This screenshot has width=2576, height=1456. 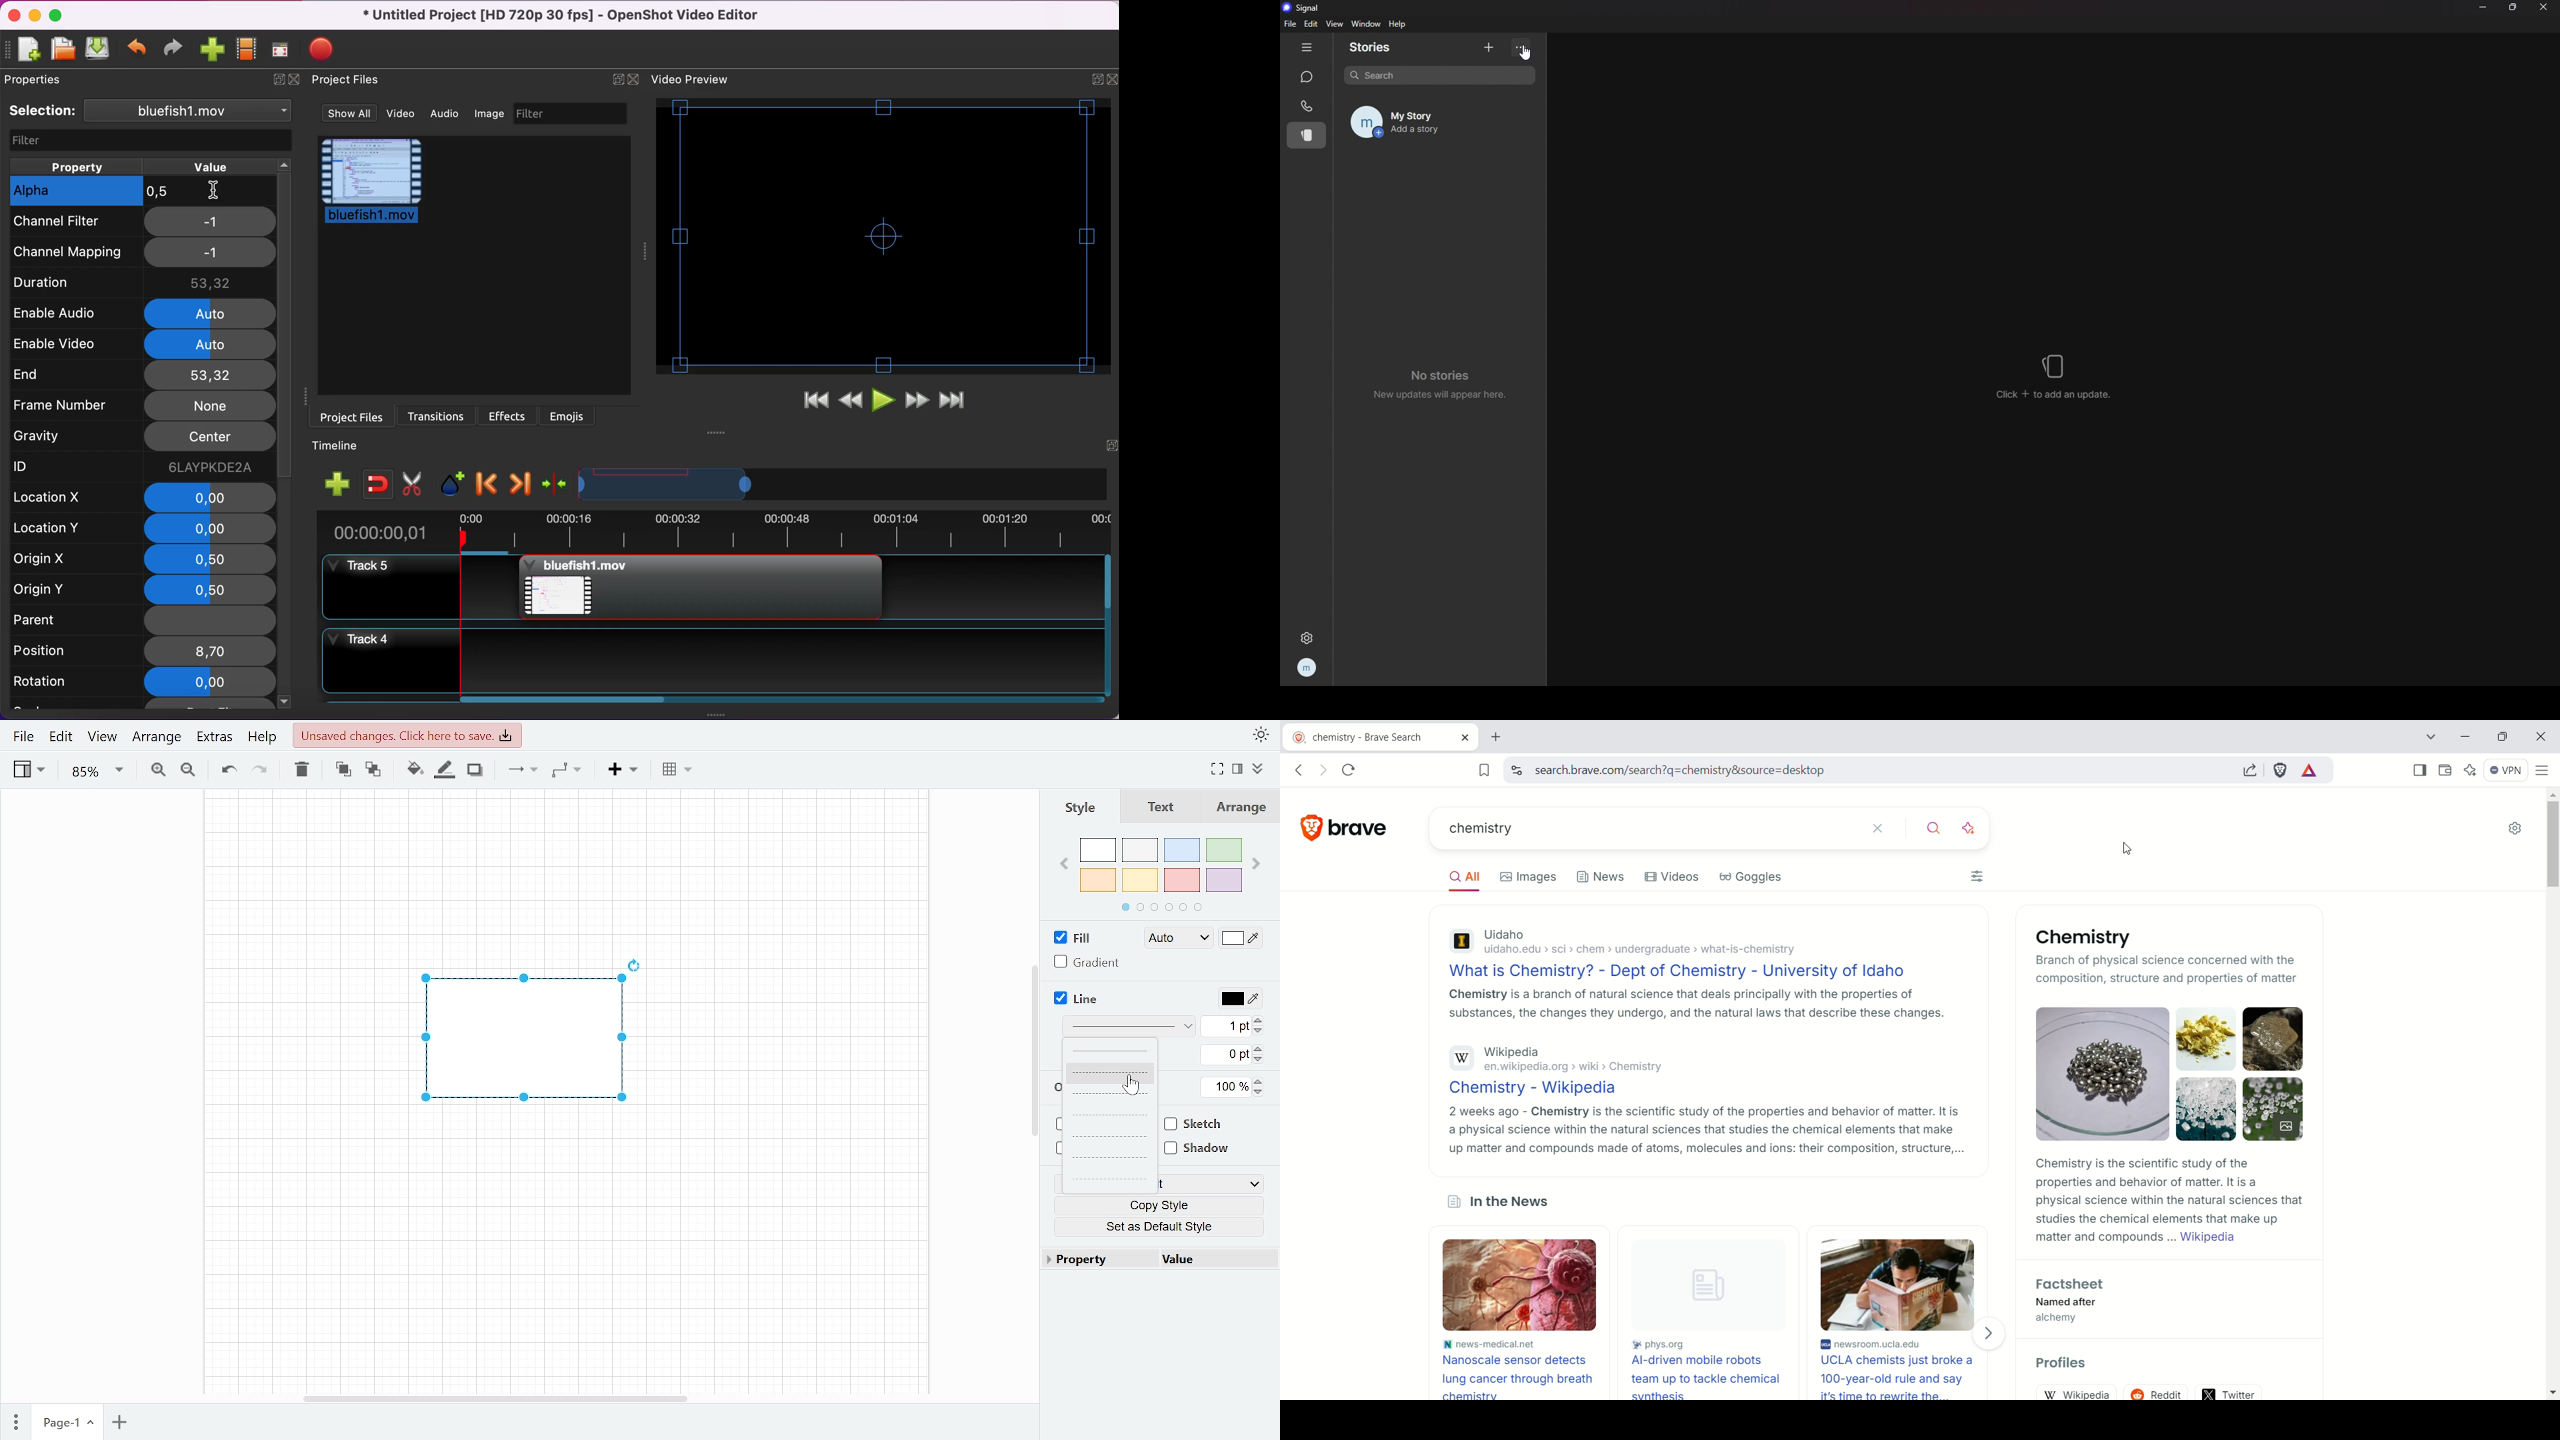 What do you see at coordinates (58, 591) in the screenshot?
I see `origin y` at bounding box center [58, 591].